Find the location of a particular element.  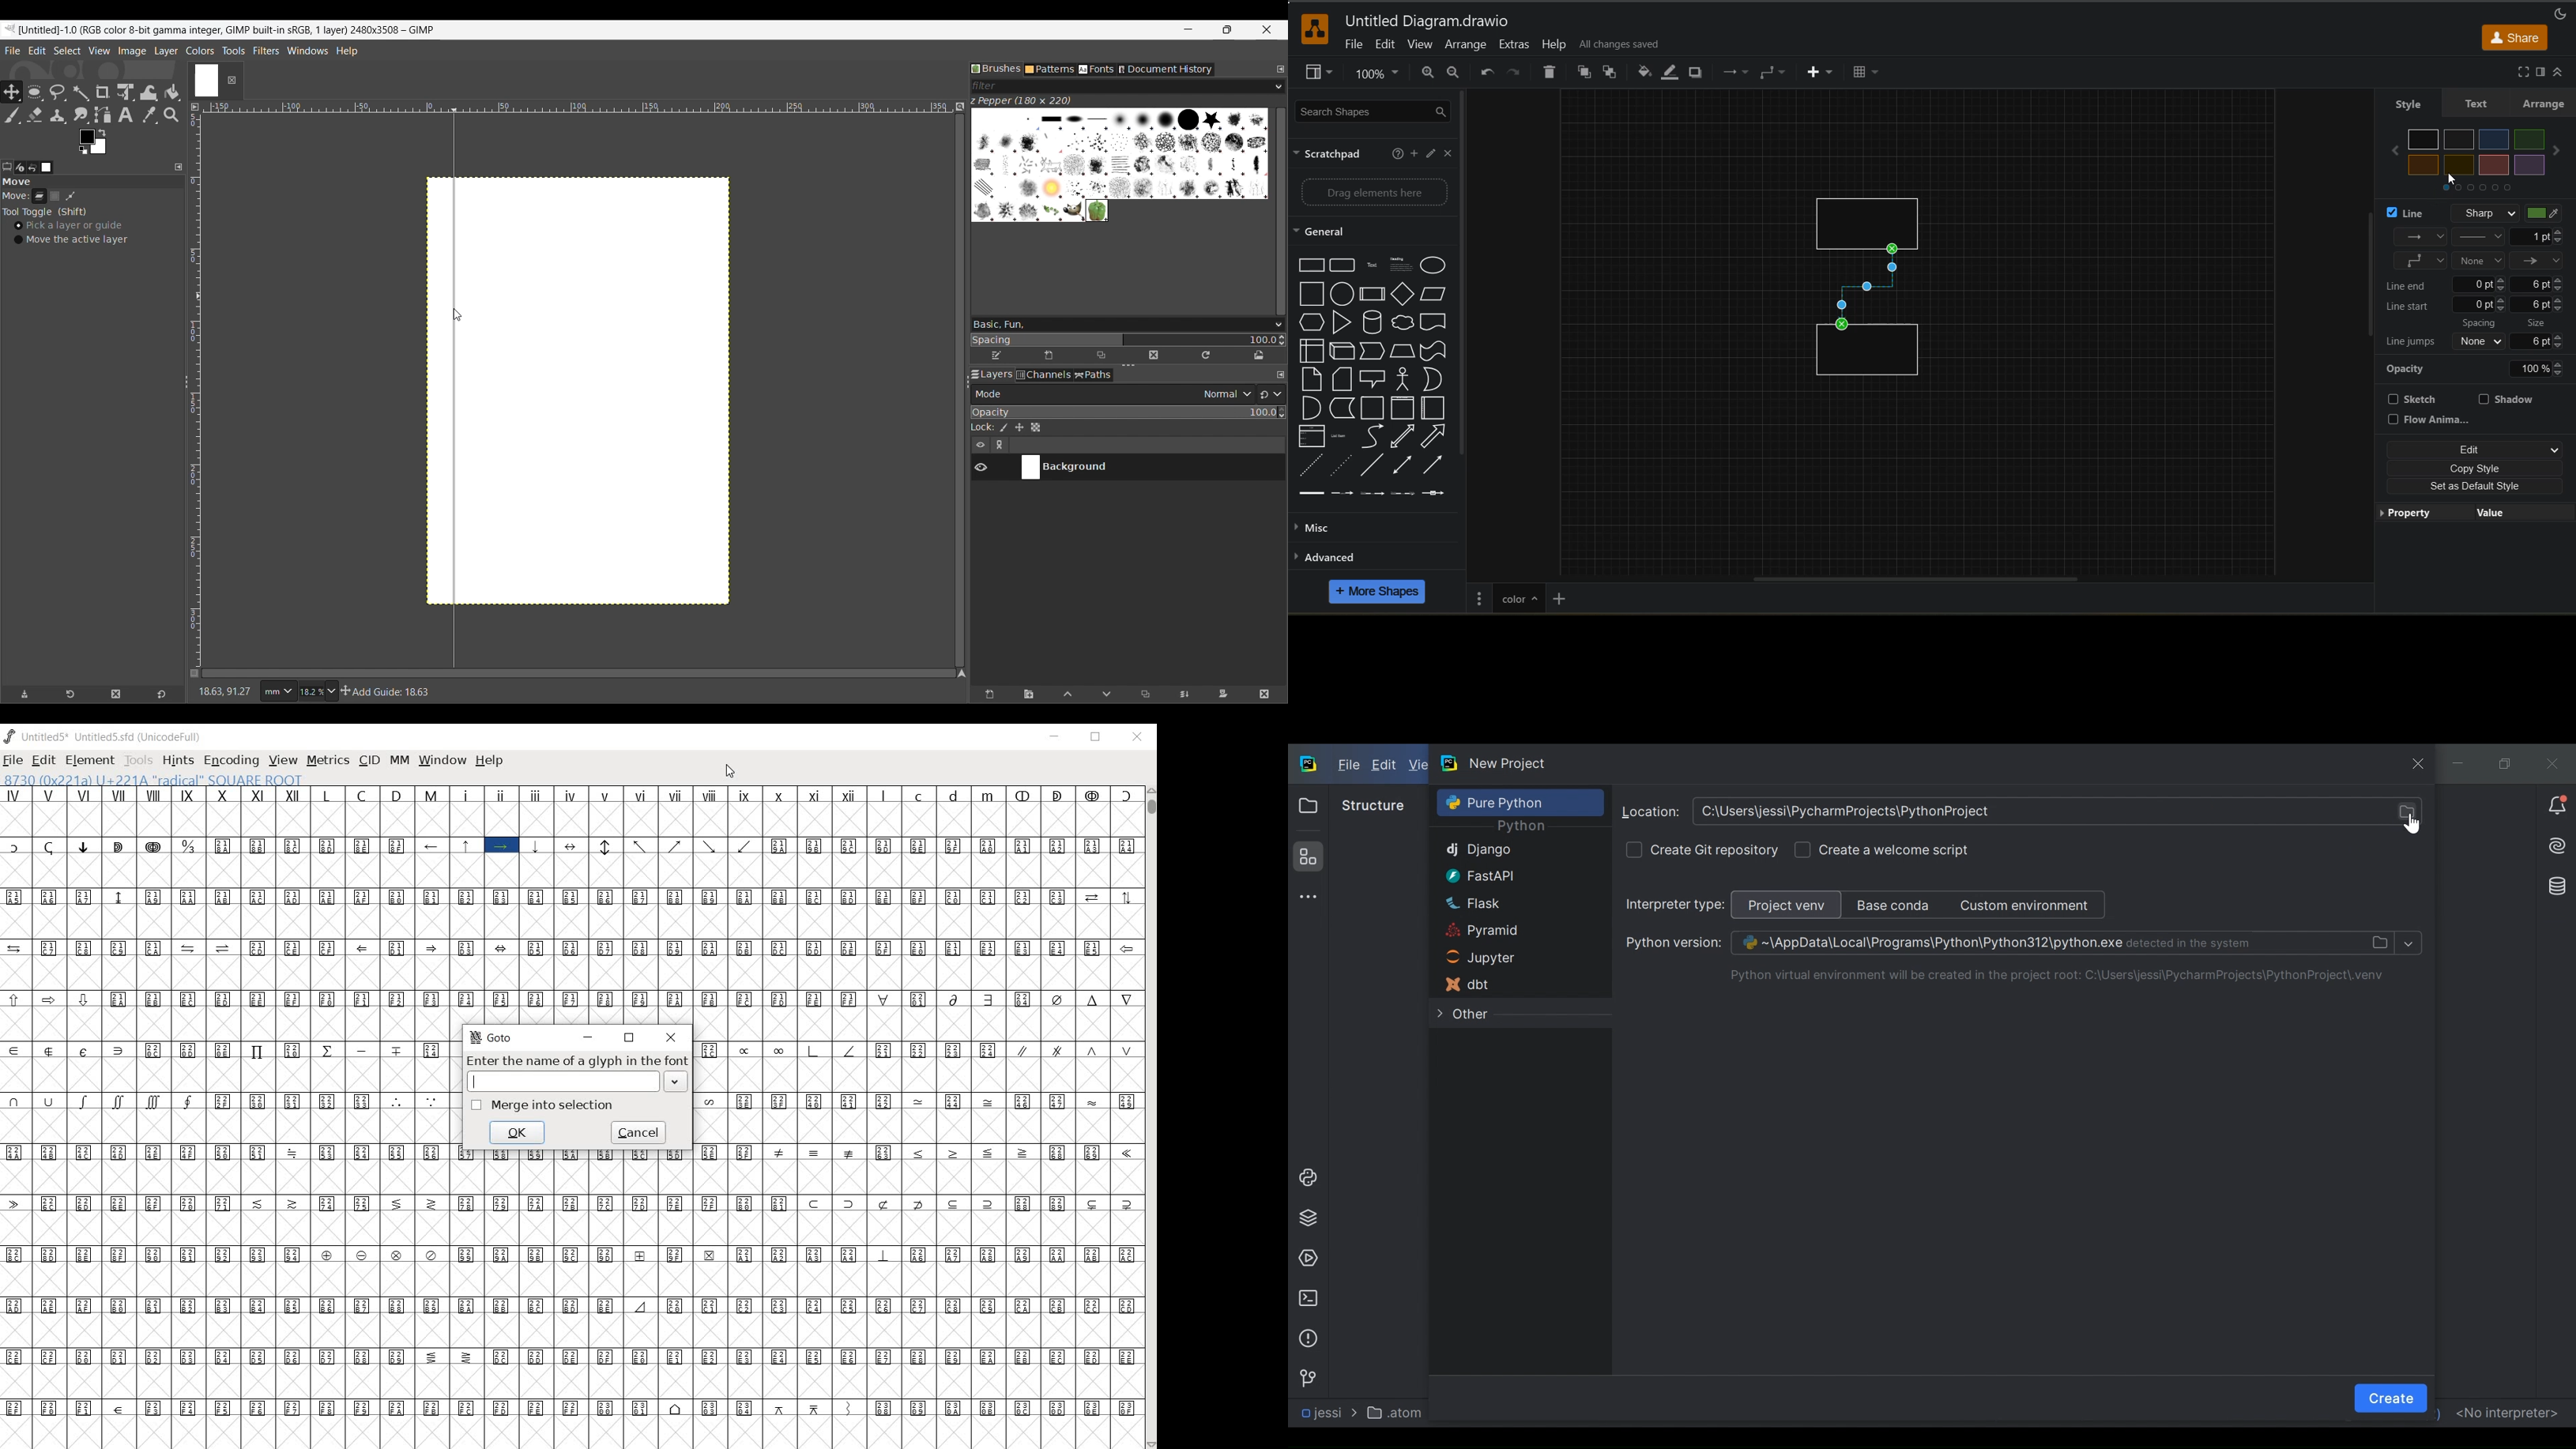

glyph characters is located at coordinates (797, 886).